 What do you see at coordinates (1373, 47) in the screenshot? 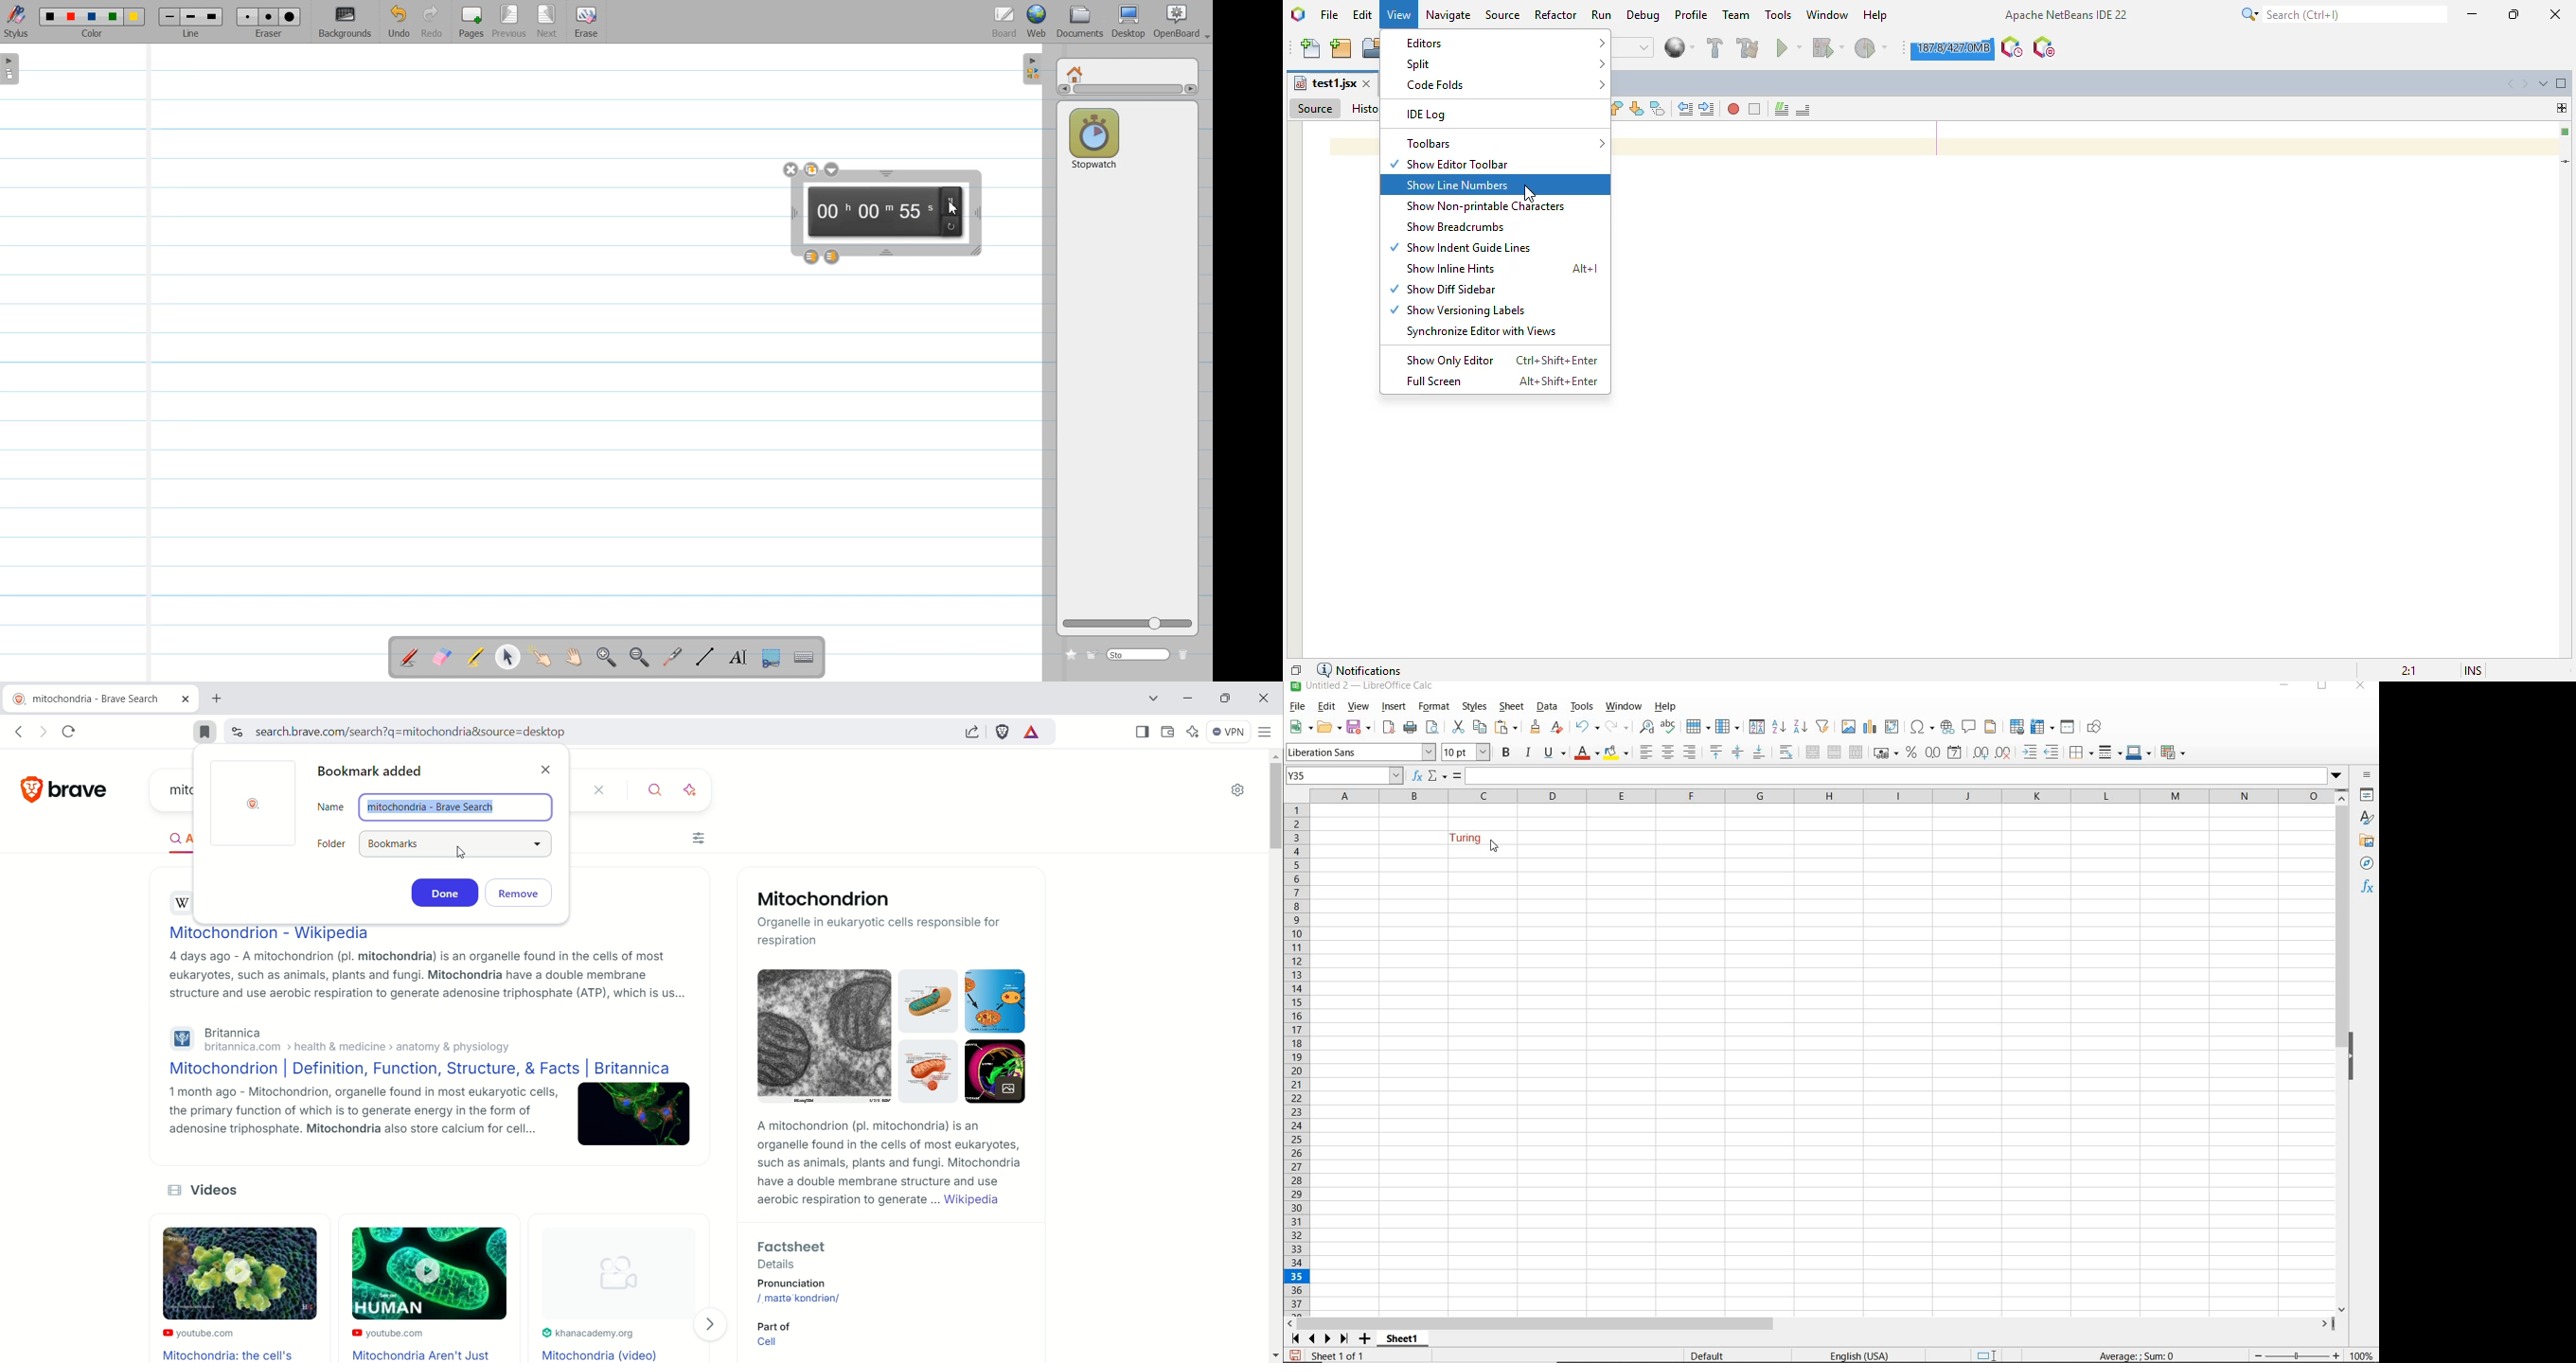
I see `open project` at bounding box center [1373, 47].